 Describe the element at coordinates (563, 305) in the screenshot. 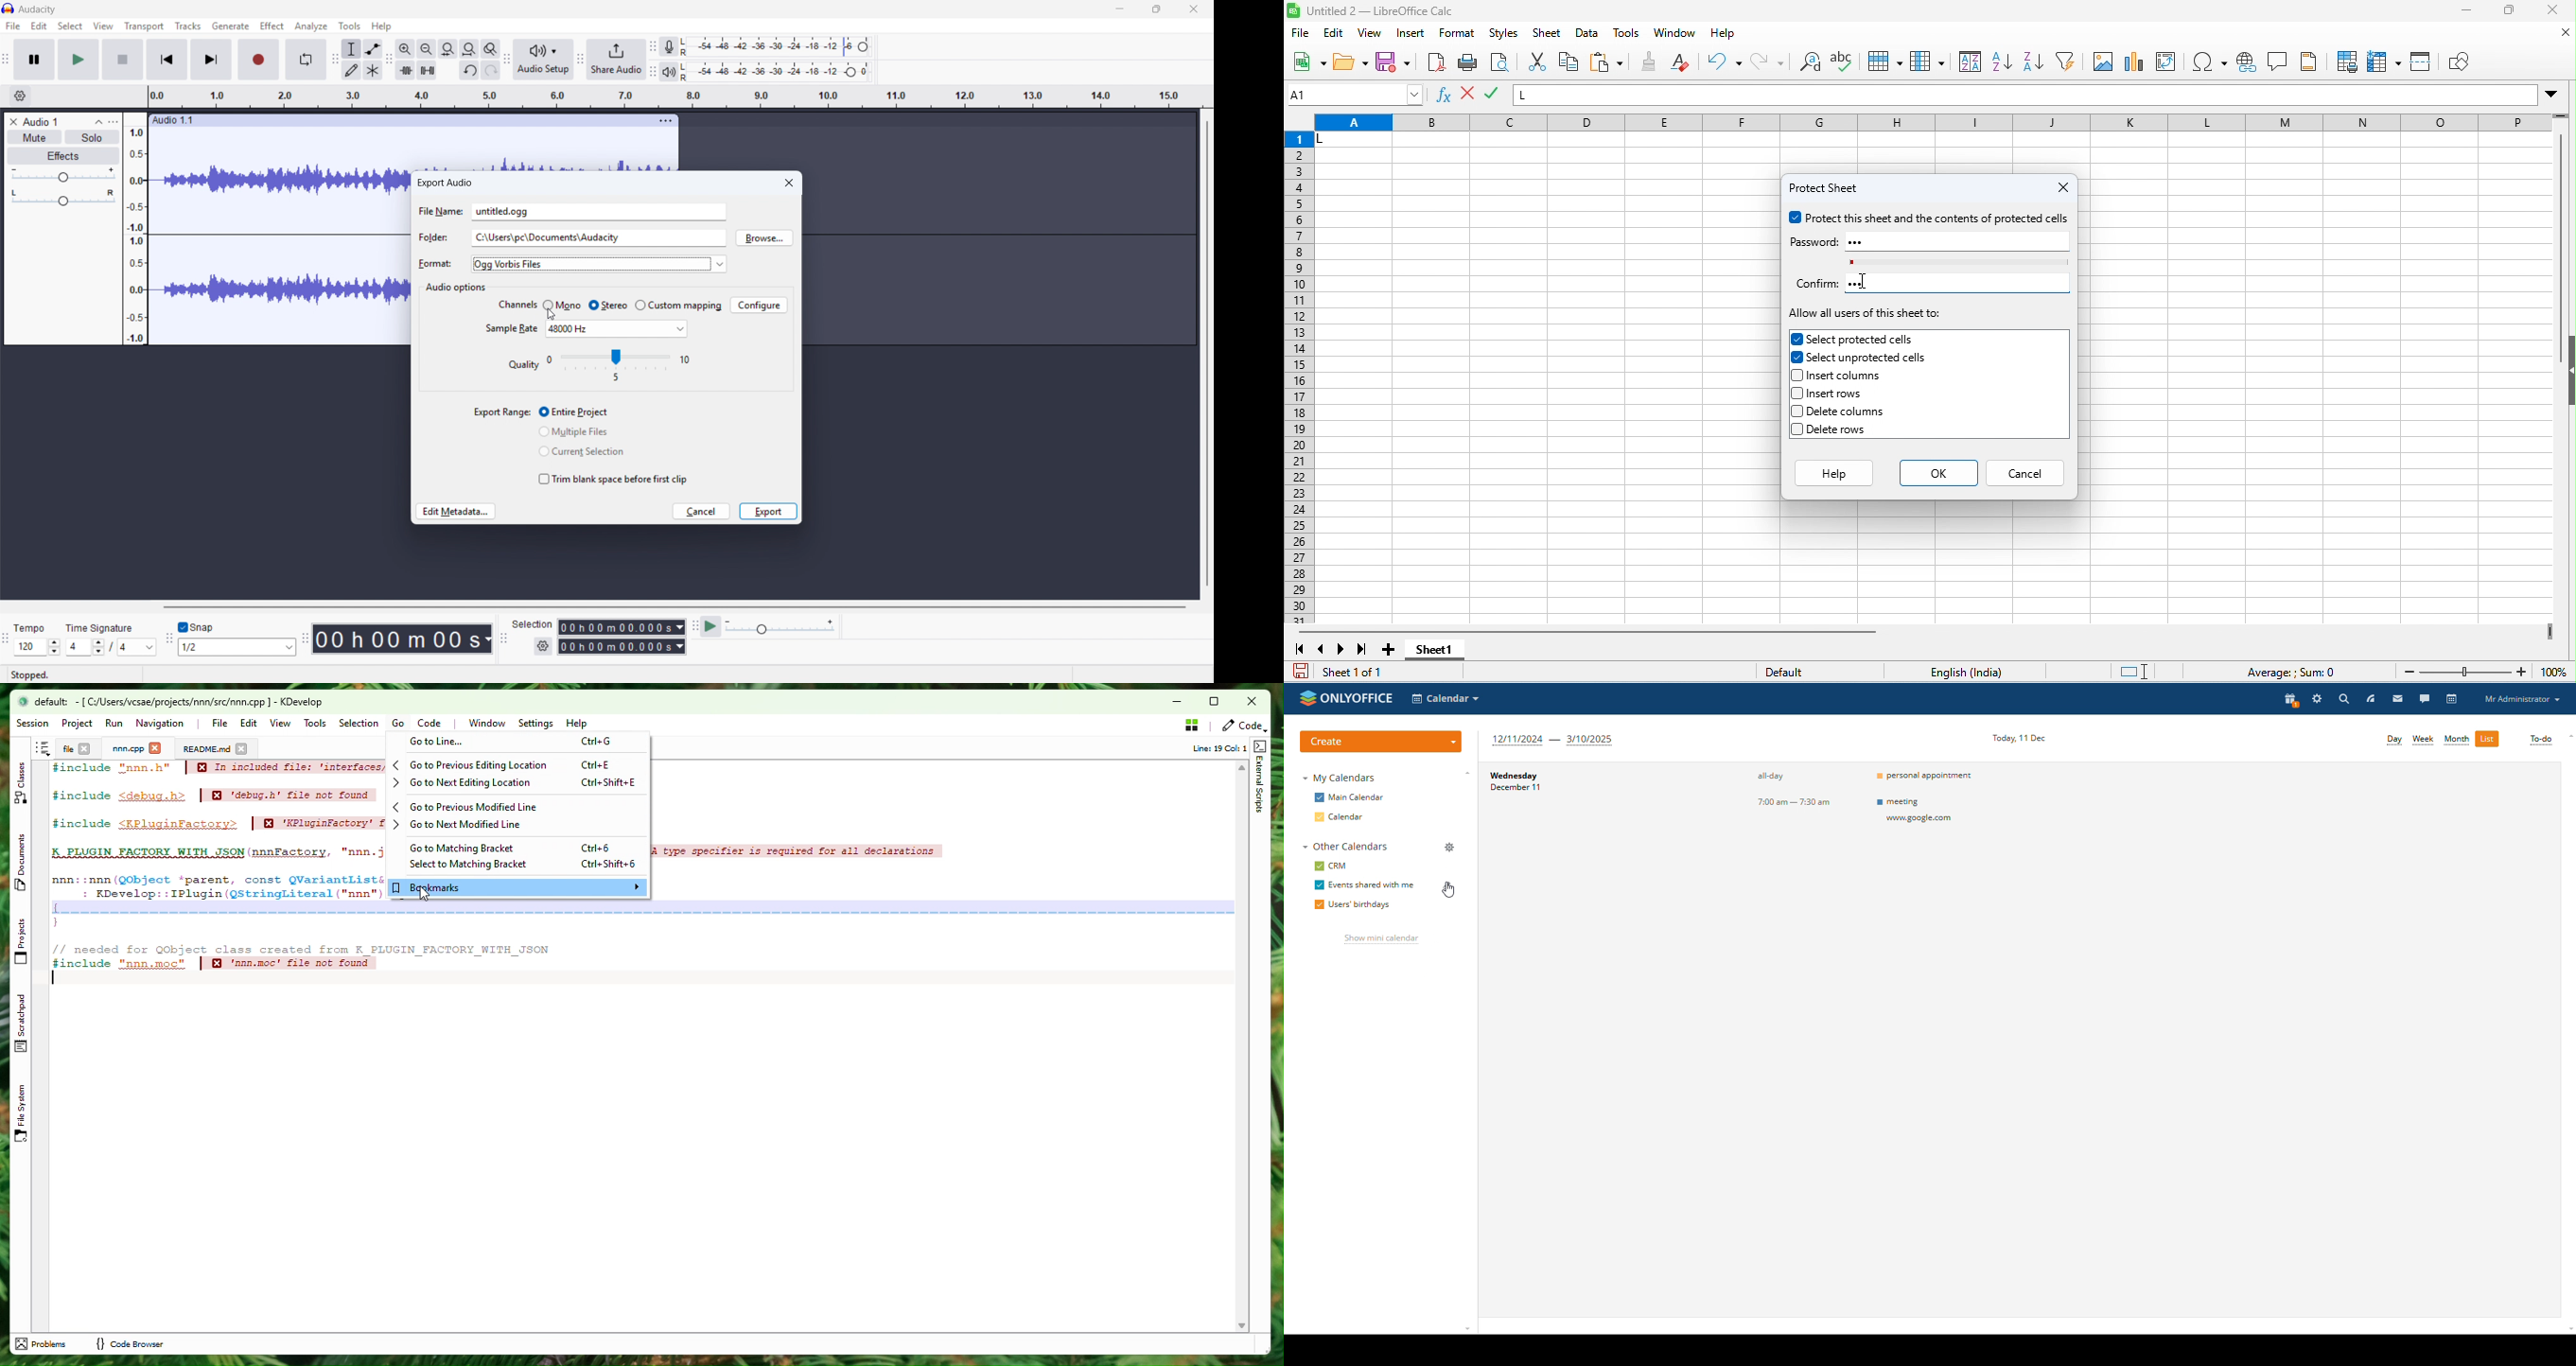

I see `Mono ` at that location.